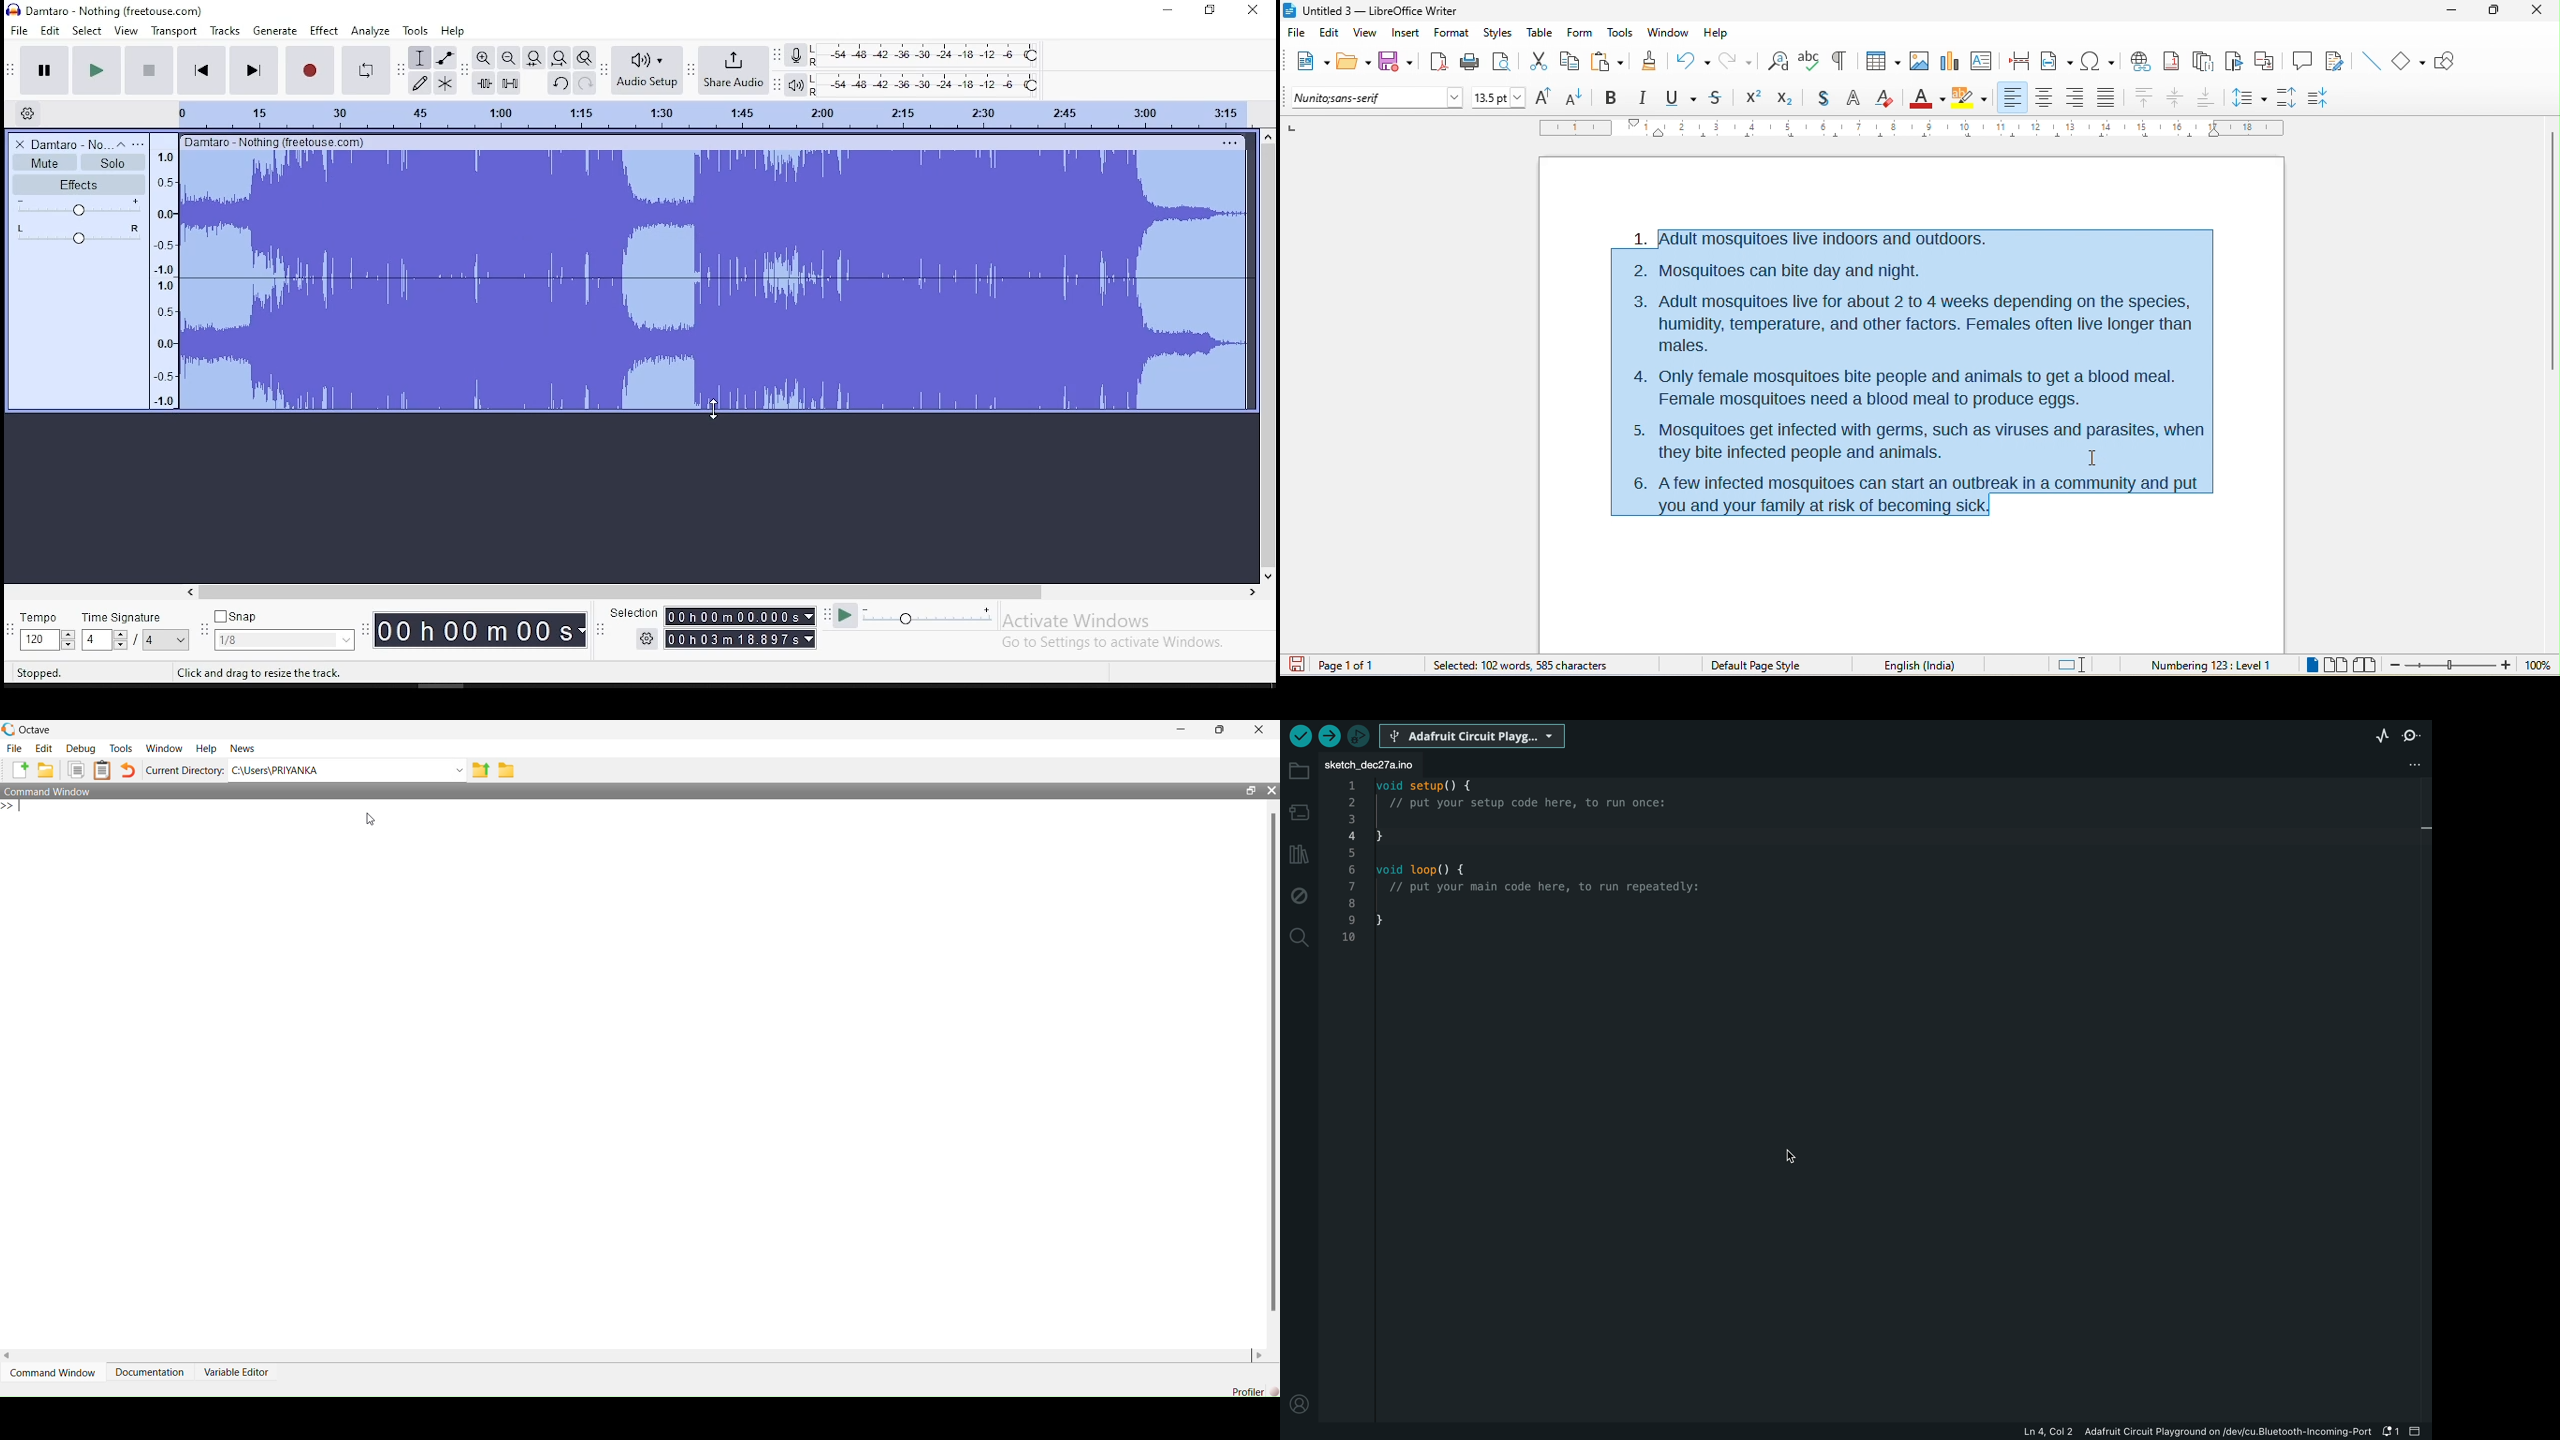 Image resolution: width=2576 pixels, height=1456 pixels. Describe the element at coordinates (119, 639) in the screenshot. I see `Drop down` at that location.